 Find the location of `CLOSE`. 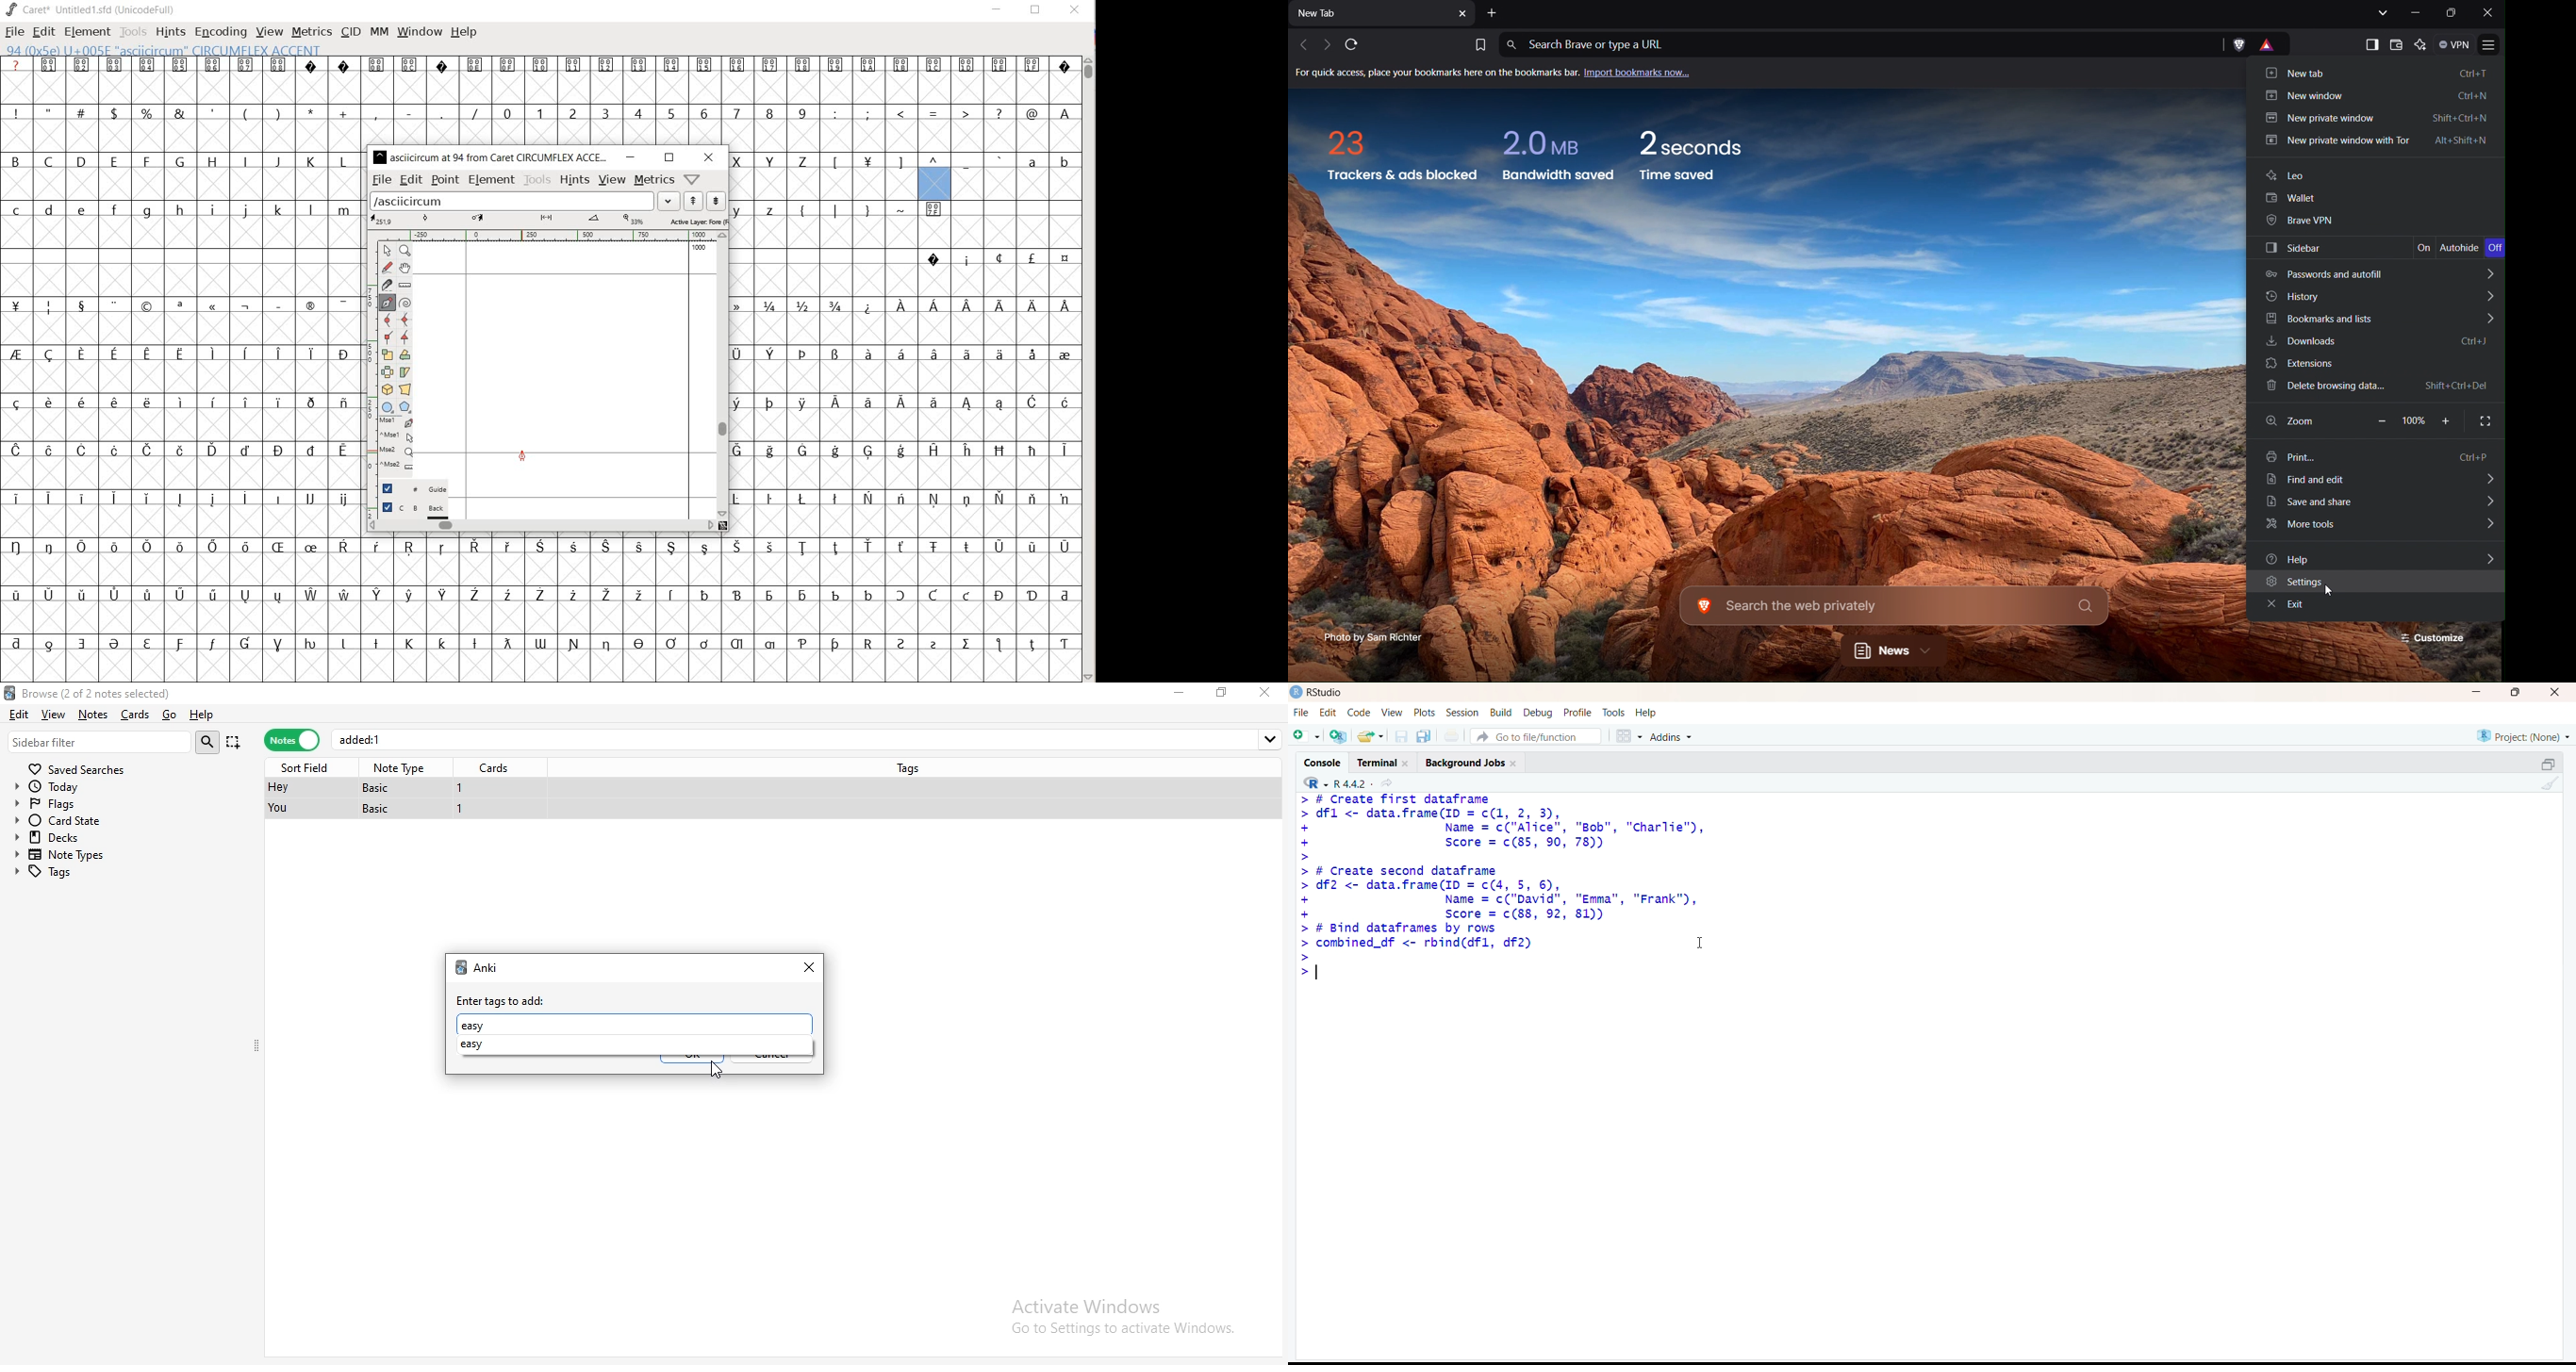

CLOSE is located at coordinates (1074, 11).